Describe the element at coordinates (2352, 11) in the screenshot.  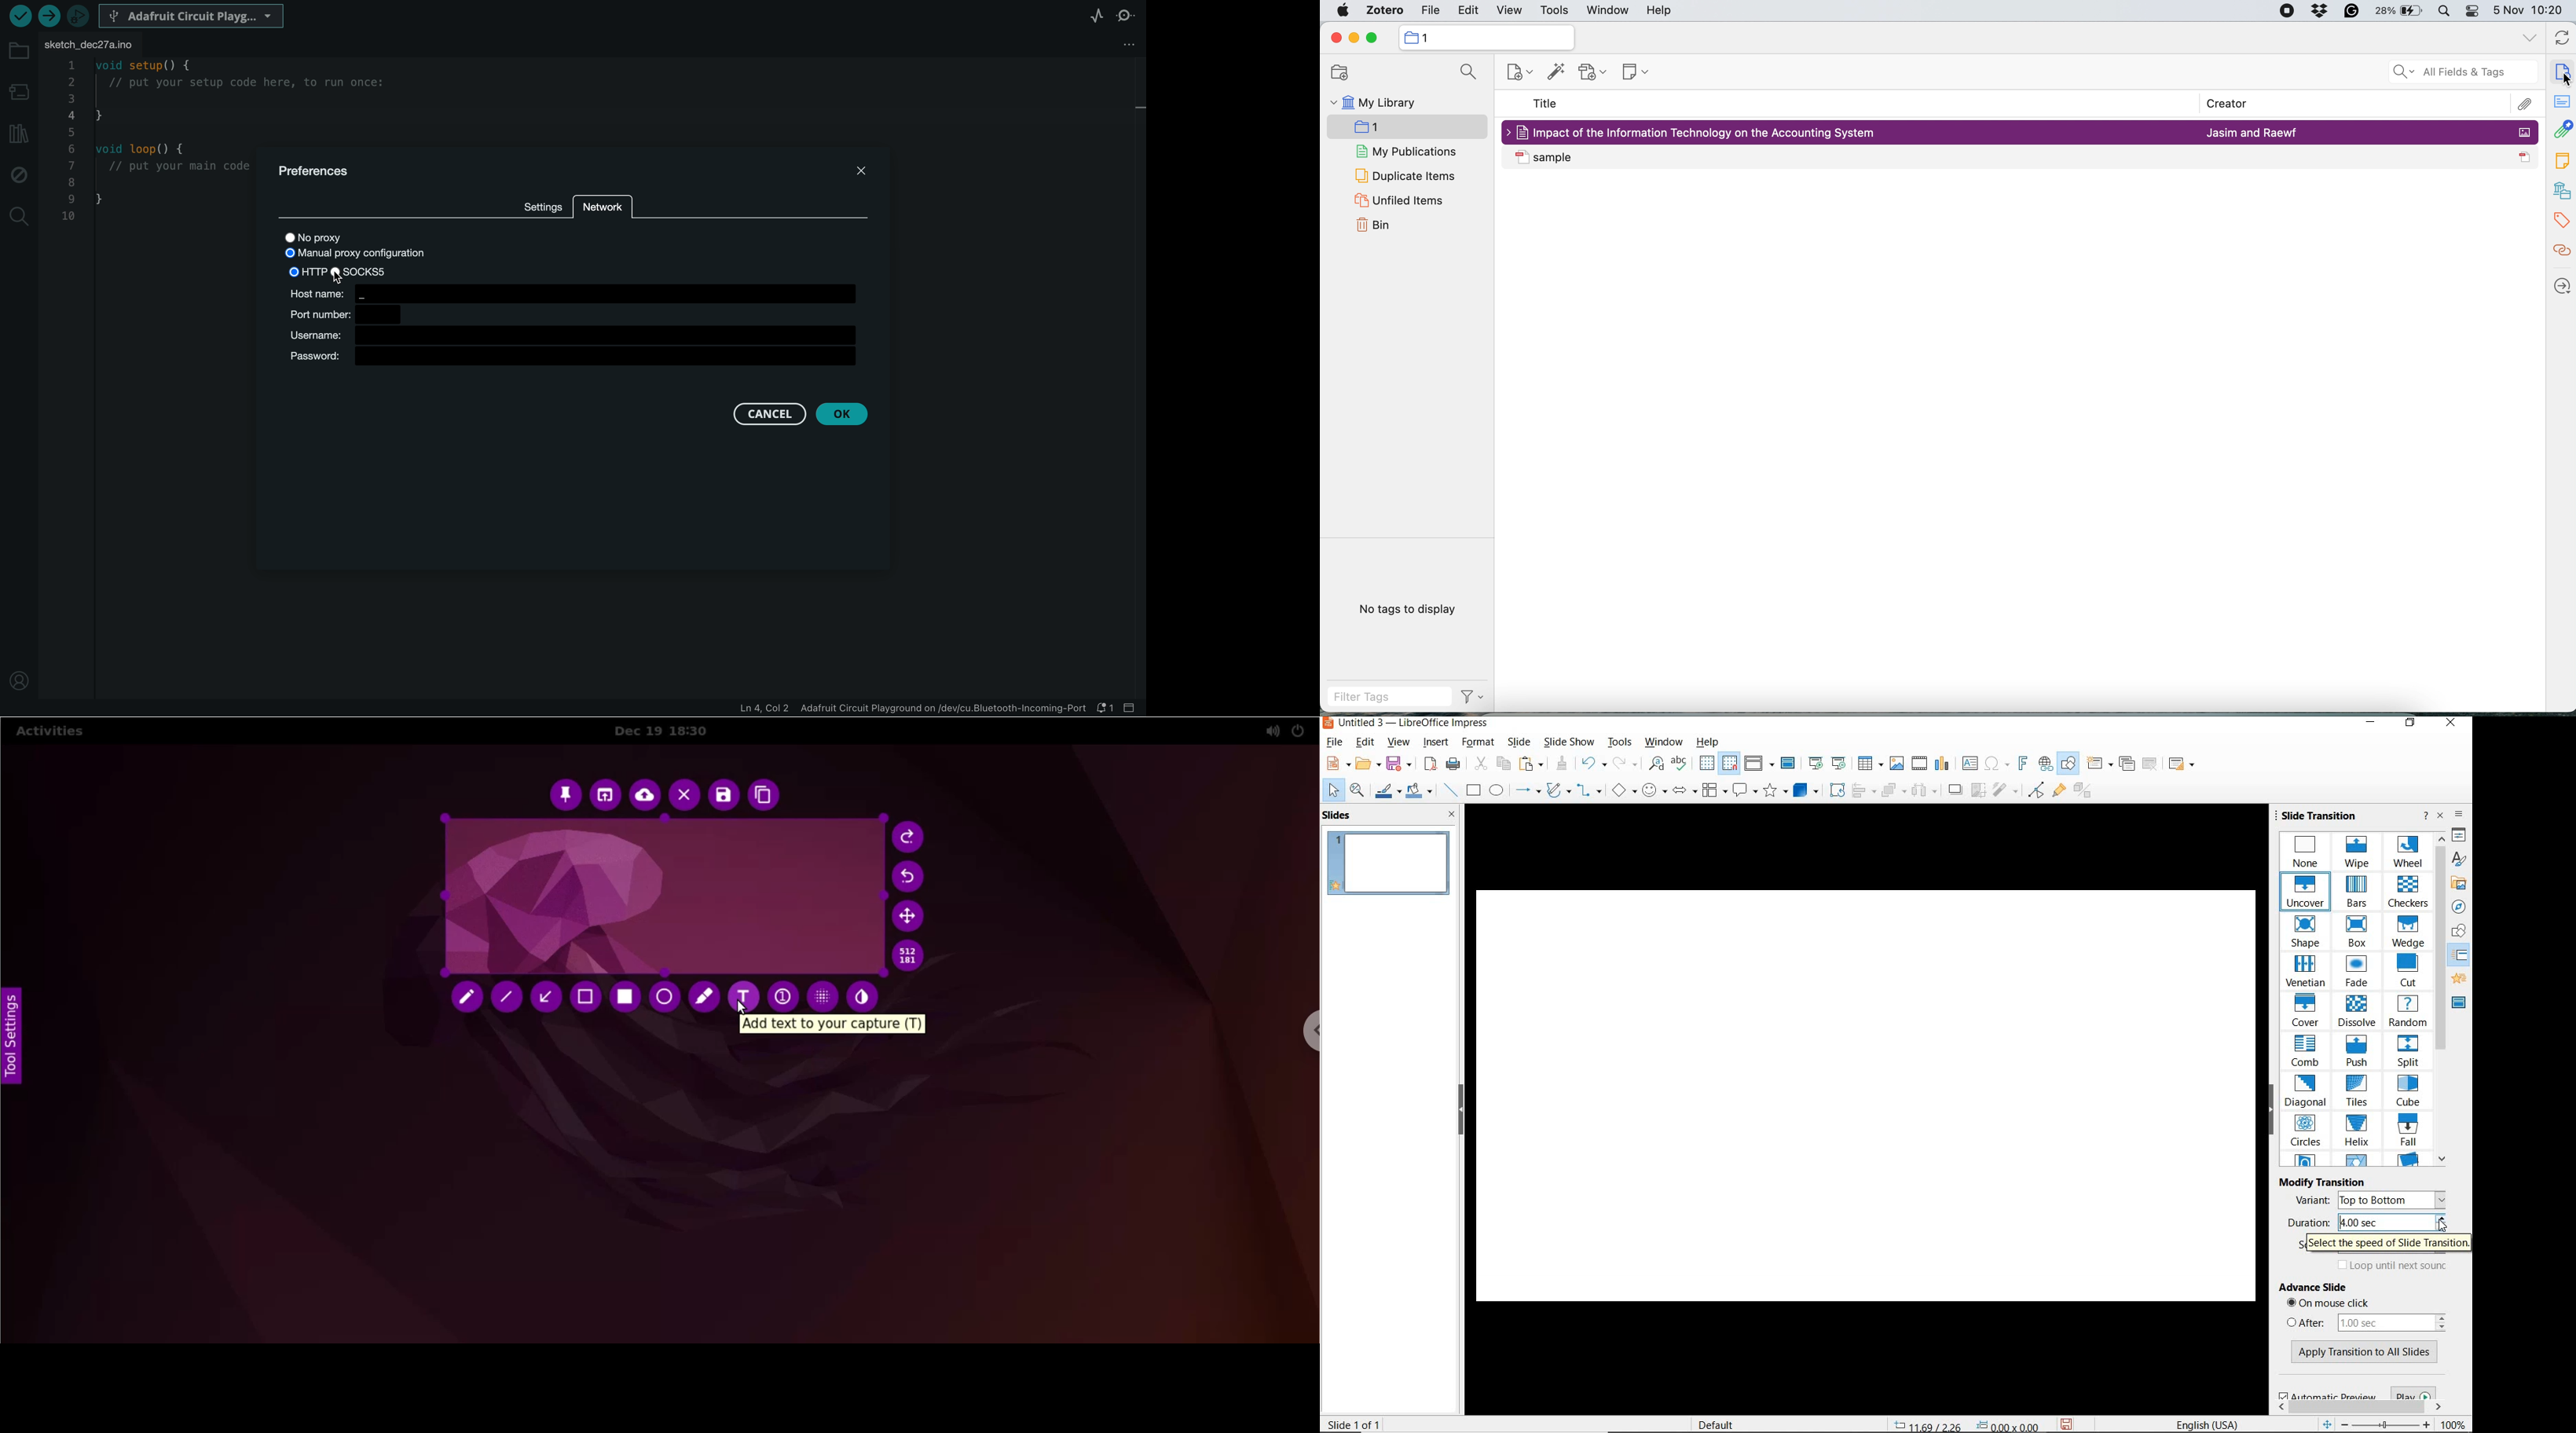
I see `grammarly` at that location.